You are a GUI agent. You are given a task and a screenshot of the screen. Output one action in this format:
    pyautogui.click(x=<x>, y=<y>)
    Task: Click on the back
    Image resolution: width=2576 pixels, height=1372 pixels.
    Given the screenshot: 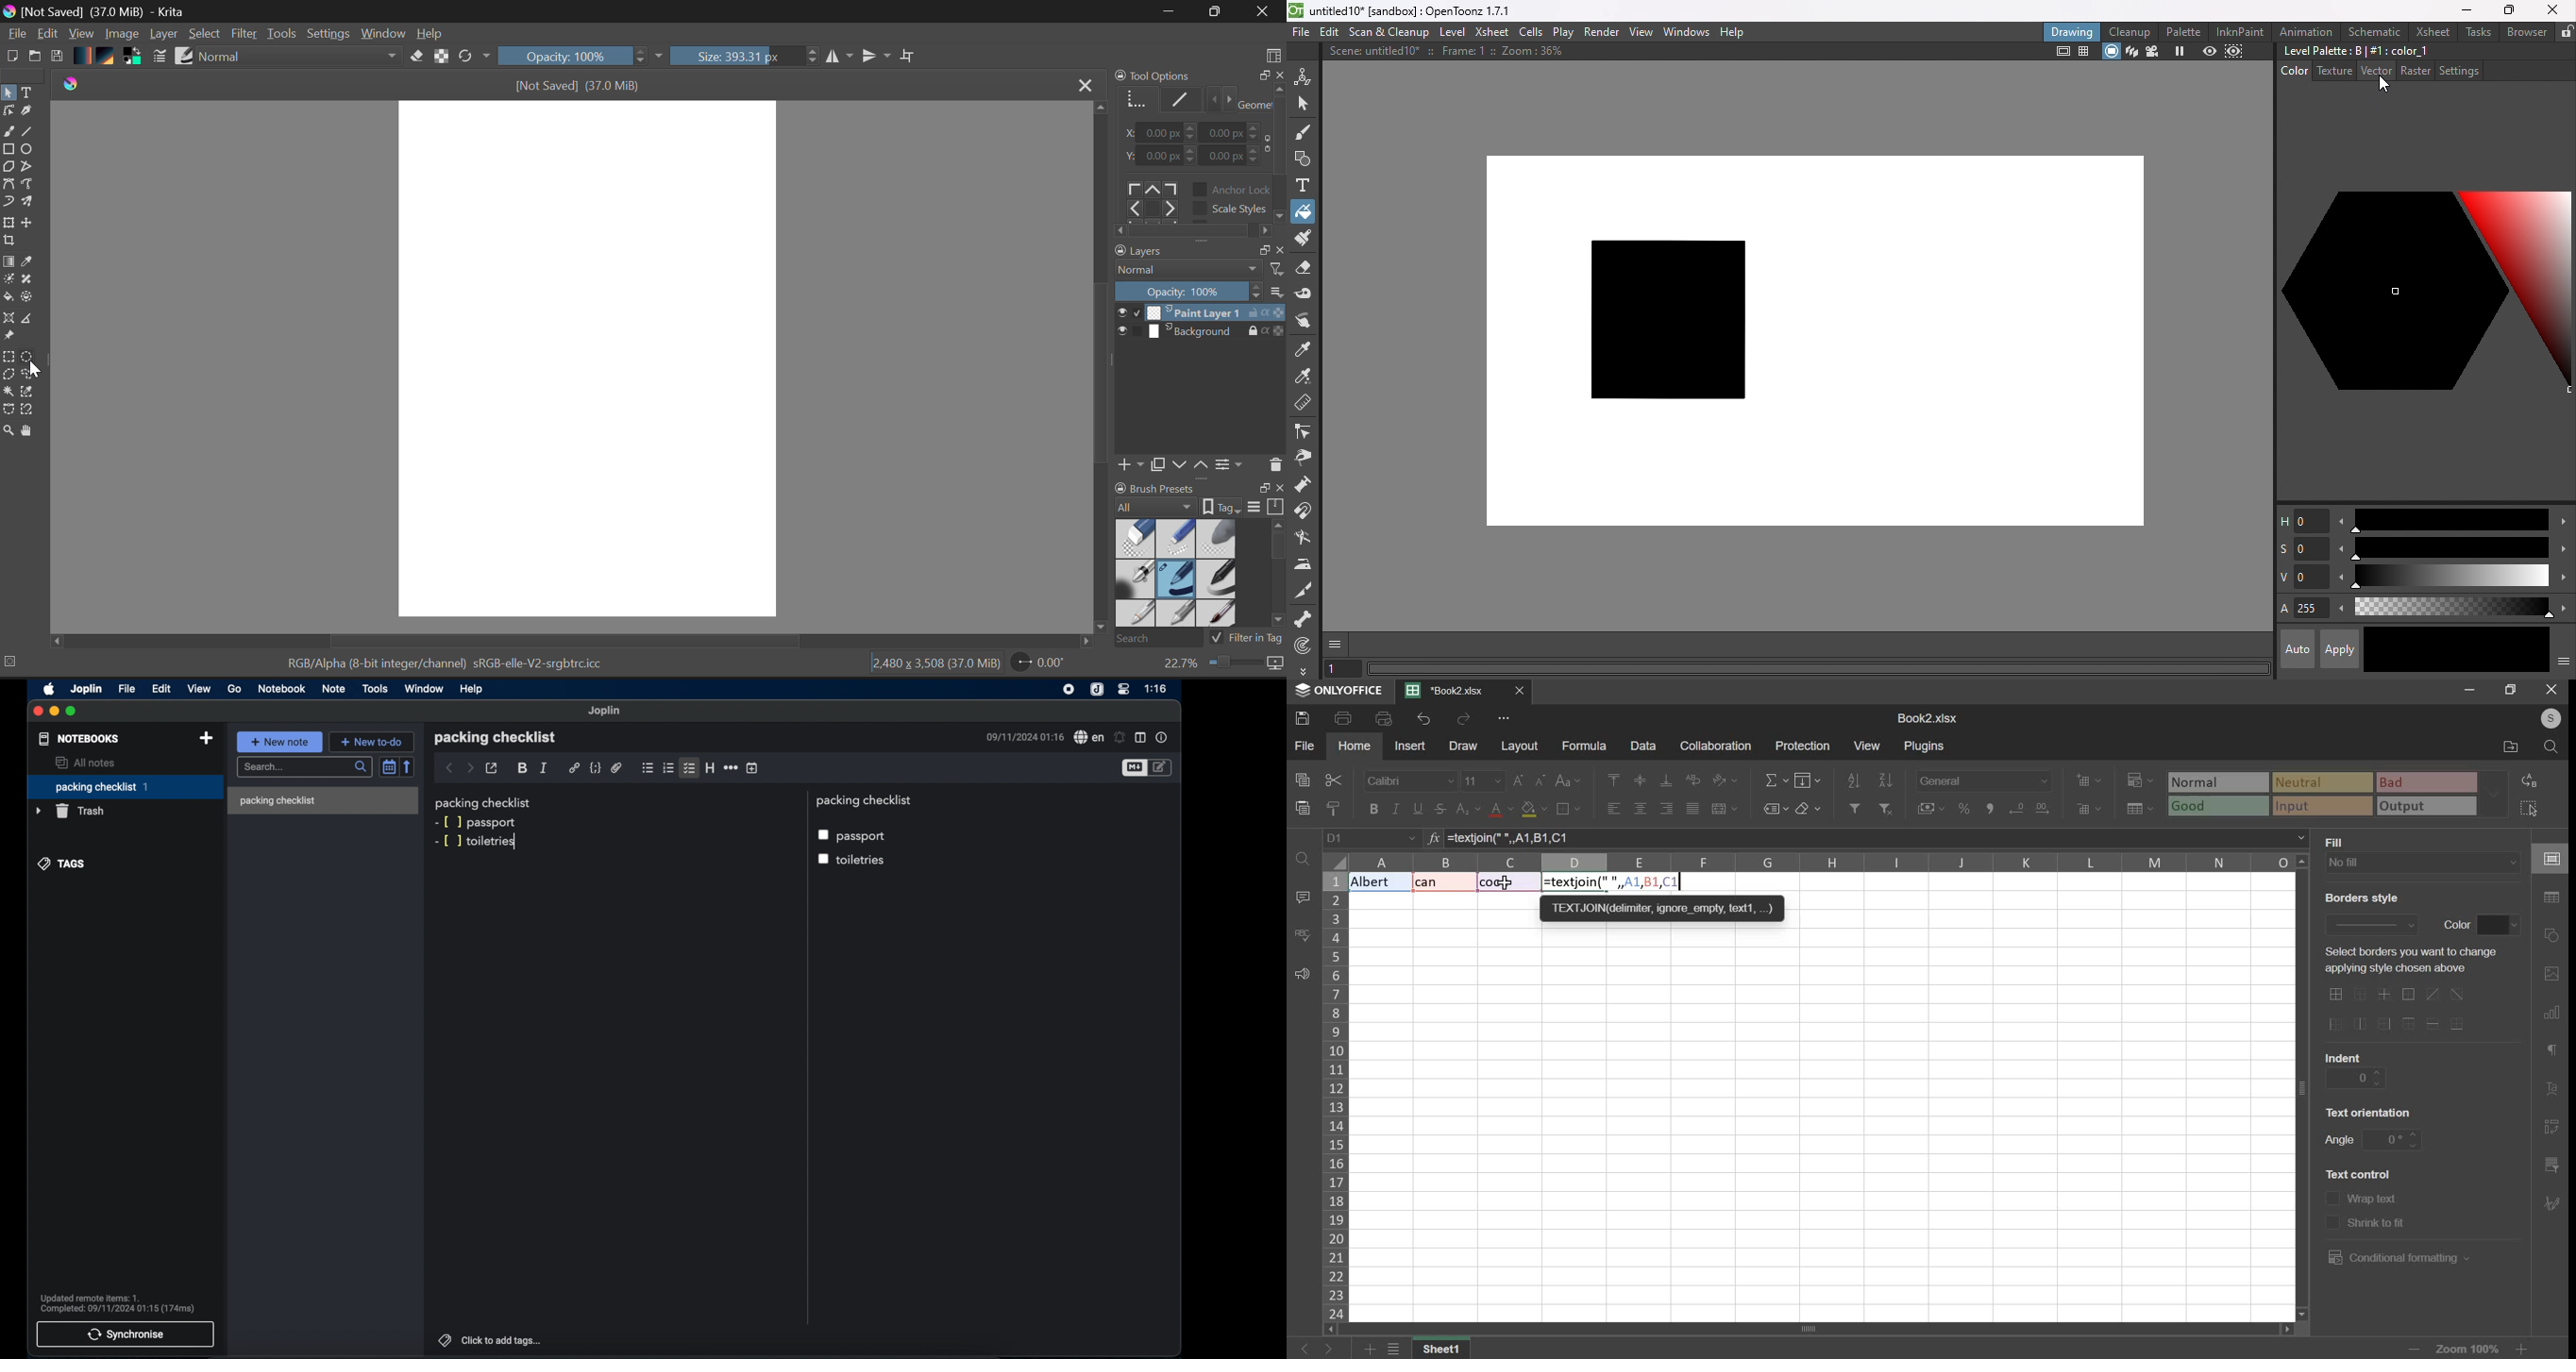 What is the action you would take?
    pyautogui.click(x=449, y=768)
    